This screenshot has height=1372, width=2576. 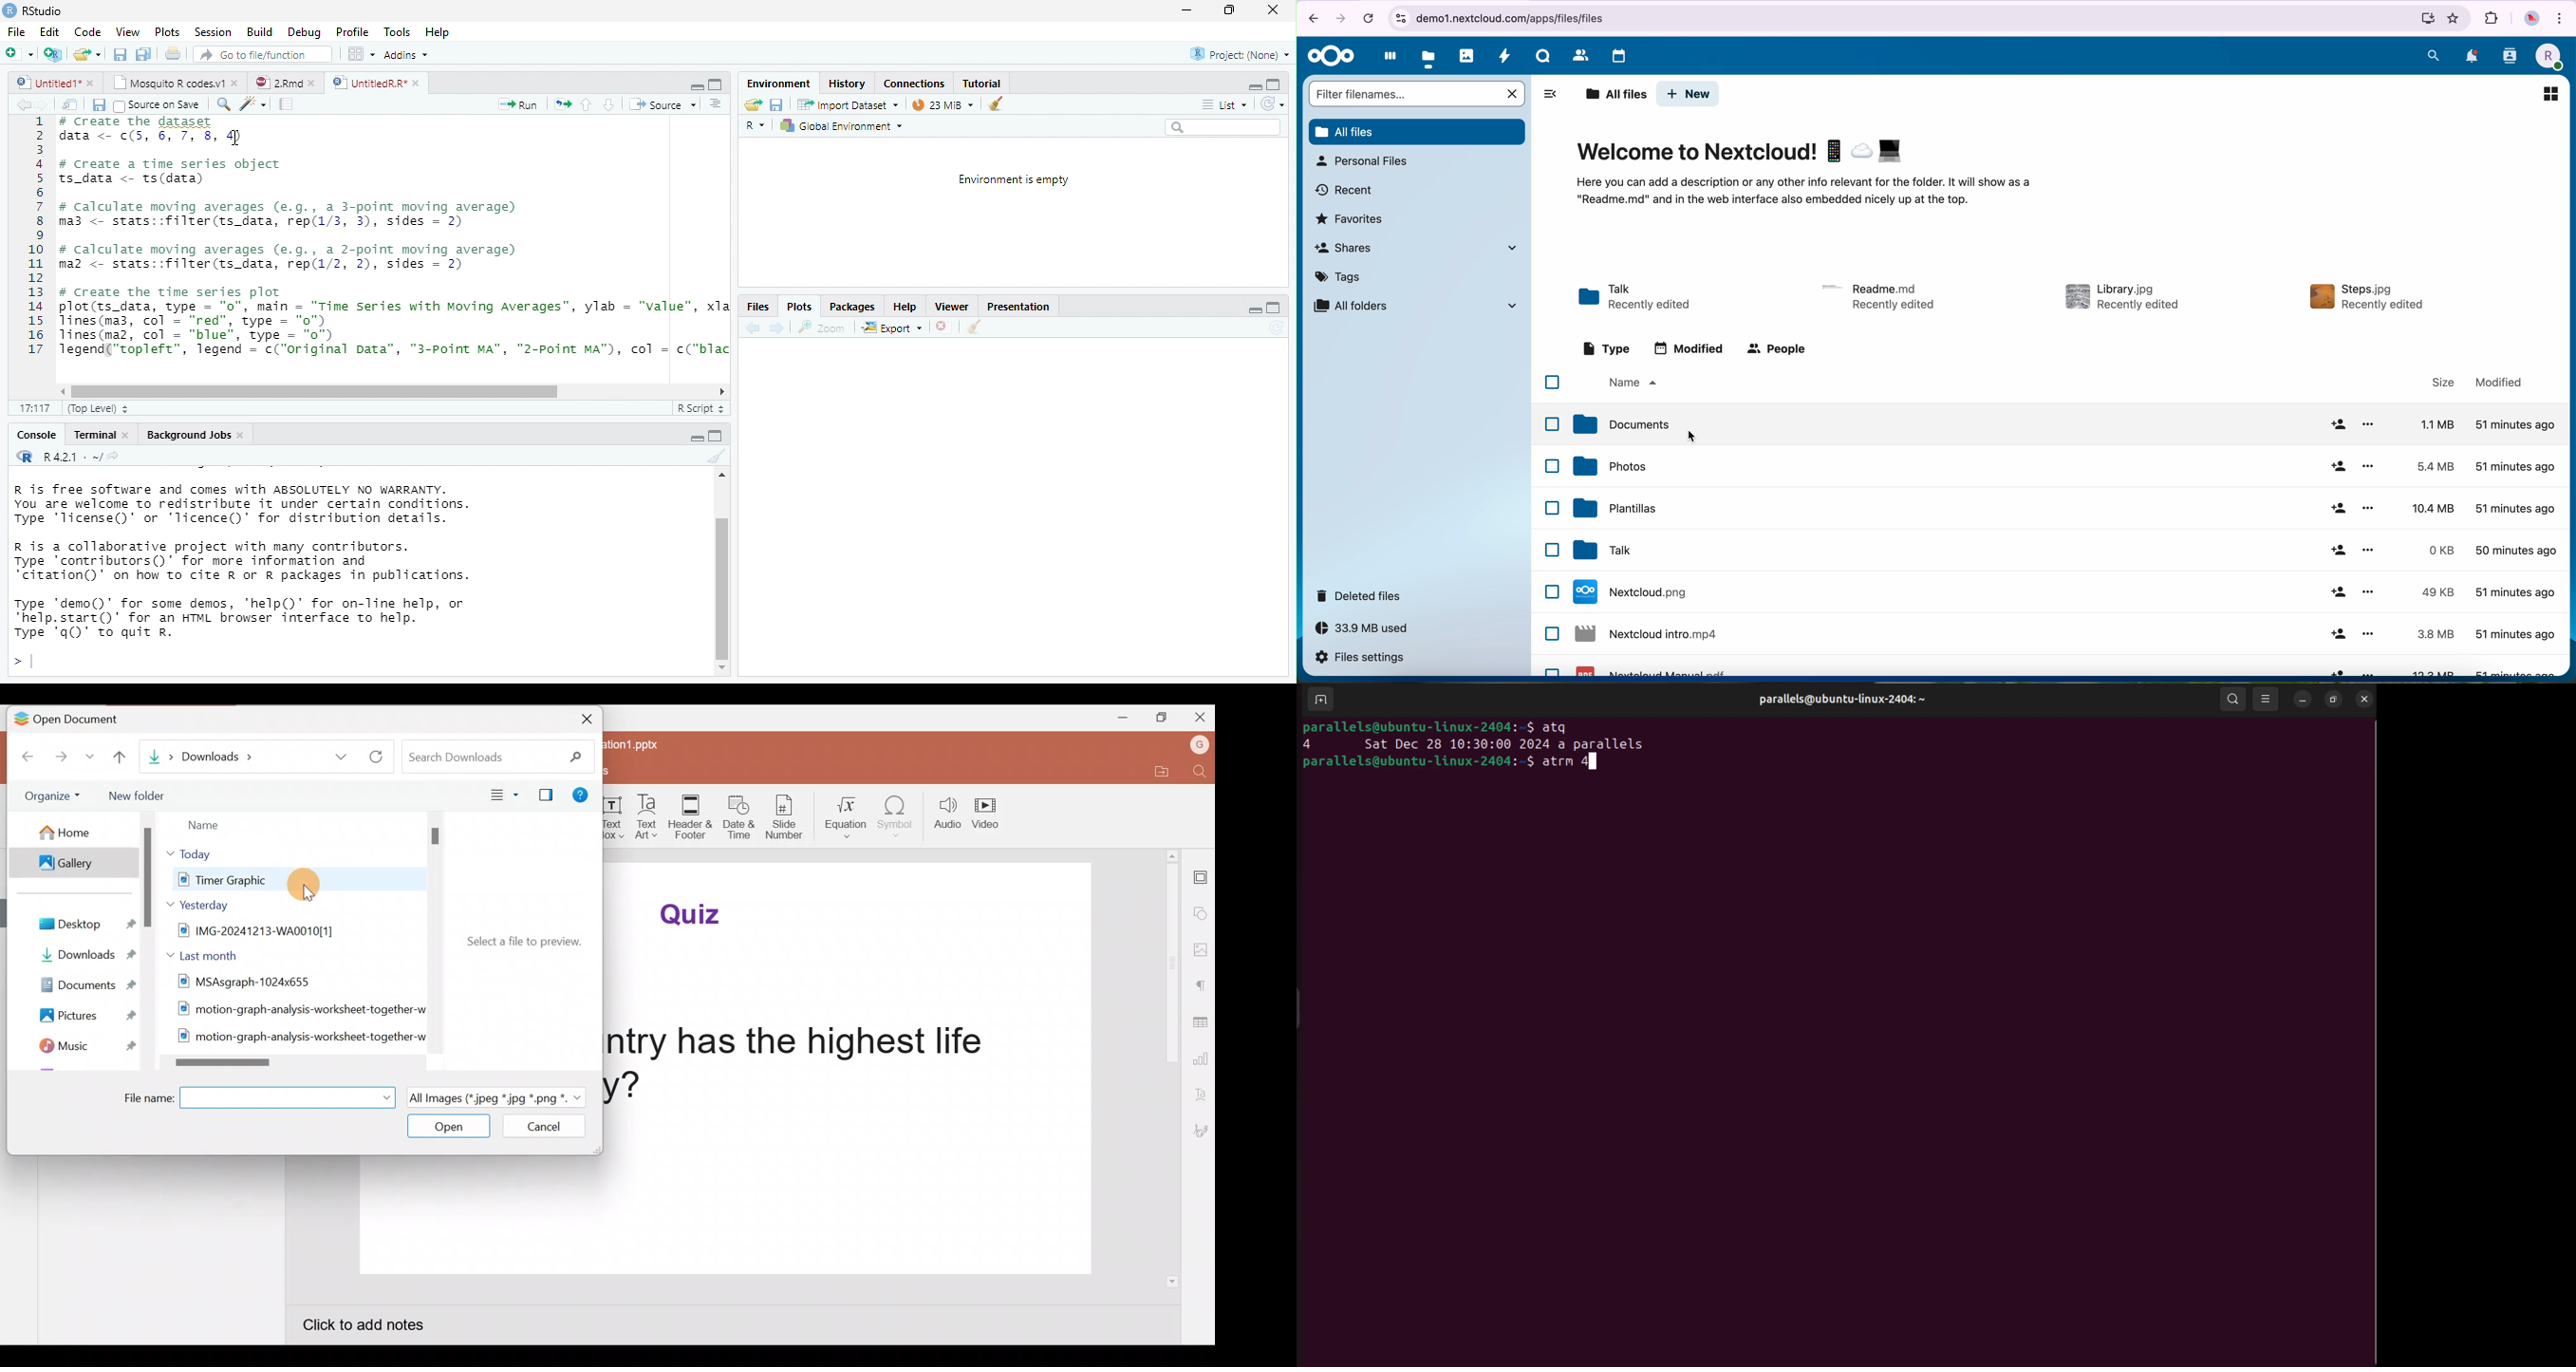 I want to click on Go to file/function, so click(x=259, y=54).